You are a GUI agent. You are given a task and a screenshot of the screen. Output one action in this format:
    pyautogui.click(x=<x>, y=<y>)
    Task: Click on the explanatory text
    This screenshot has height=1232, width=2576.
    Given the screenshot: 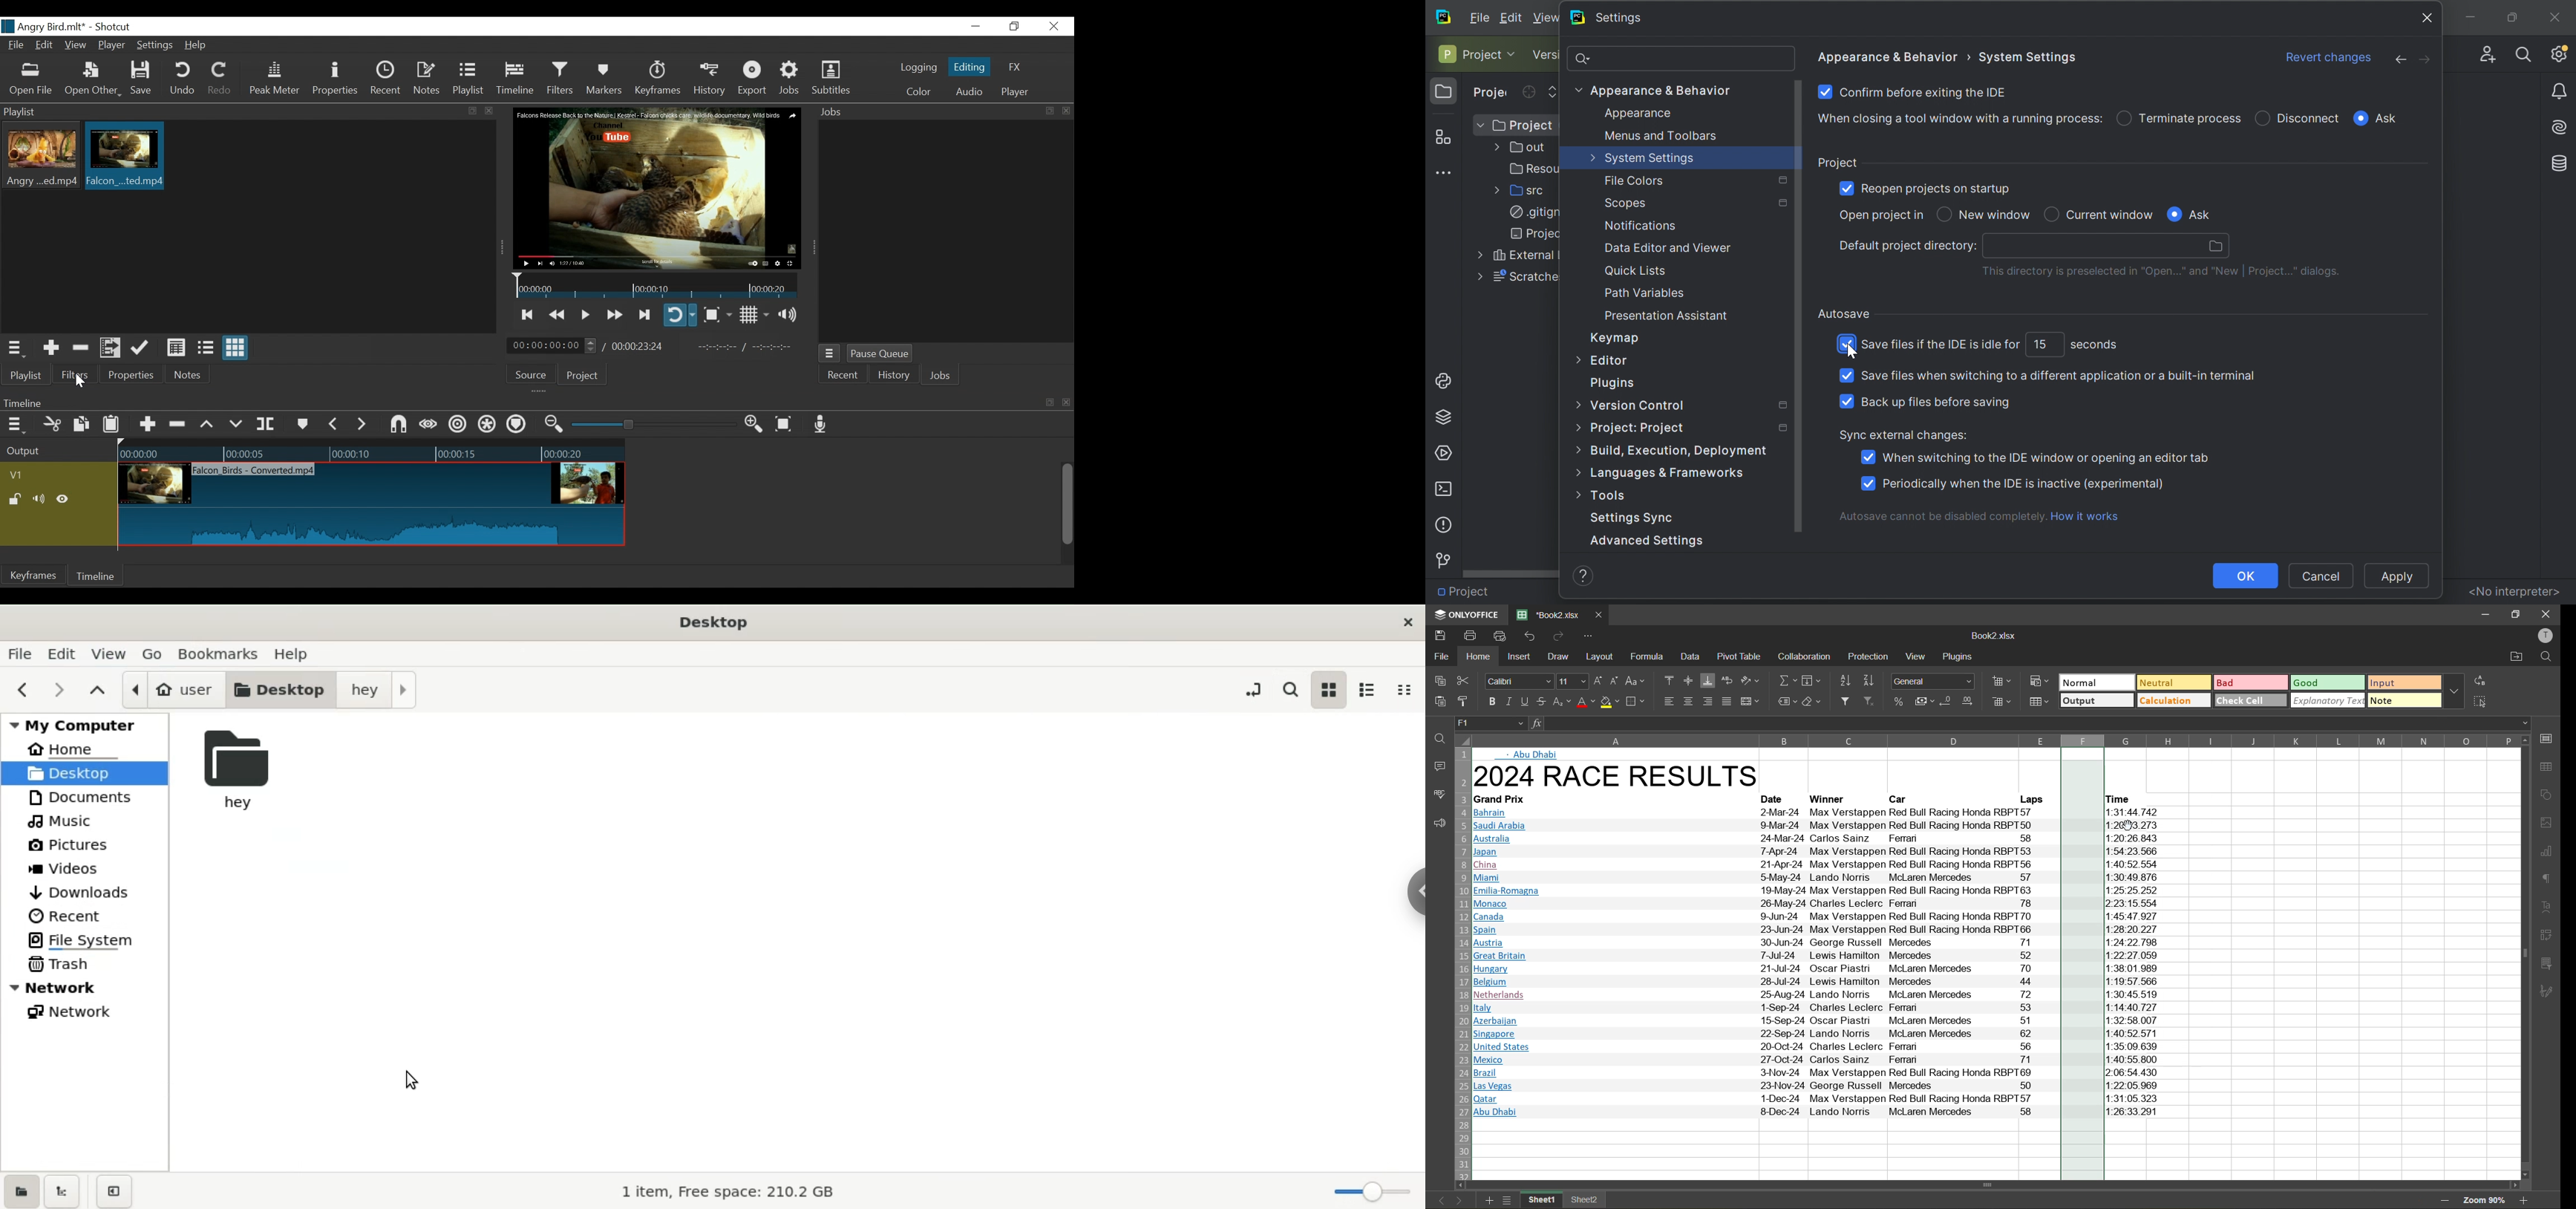 What is the action you would take?
    pyautogui.click(x=2329, y=701)
    